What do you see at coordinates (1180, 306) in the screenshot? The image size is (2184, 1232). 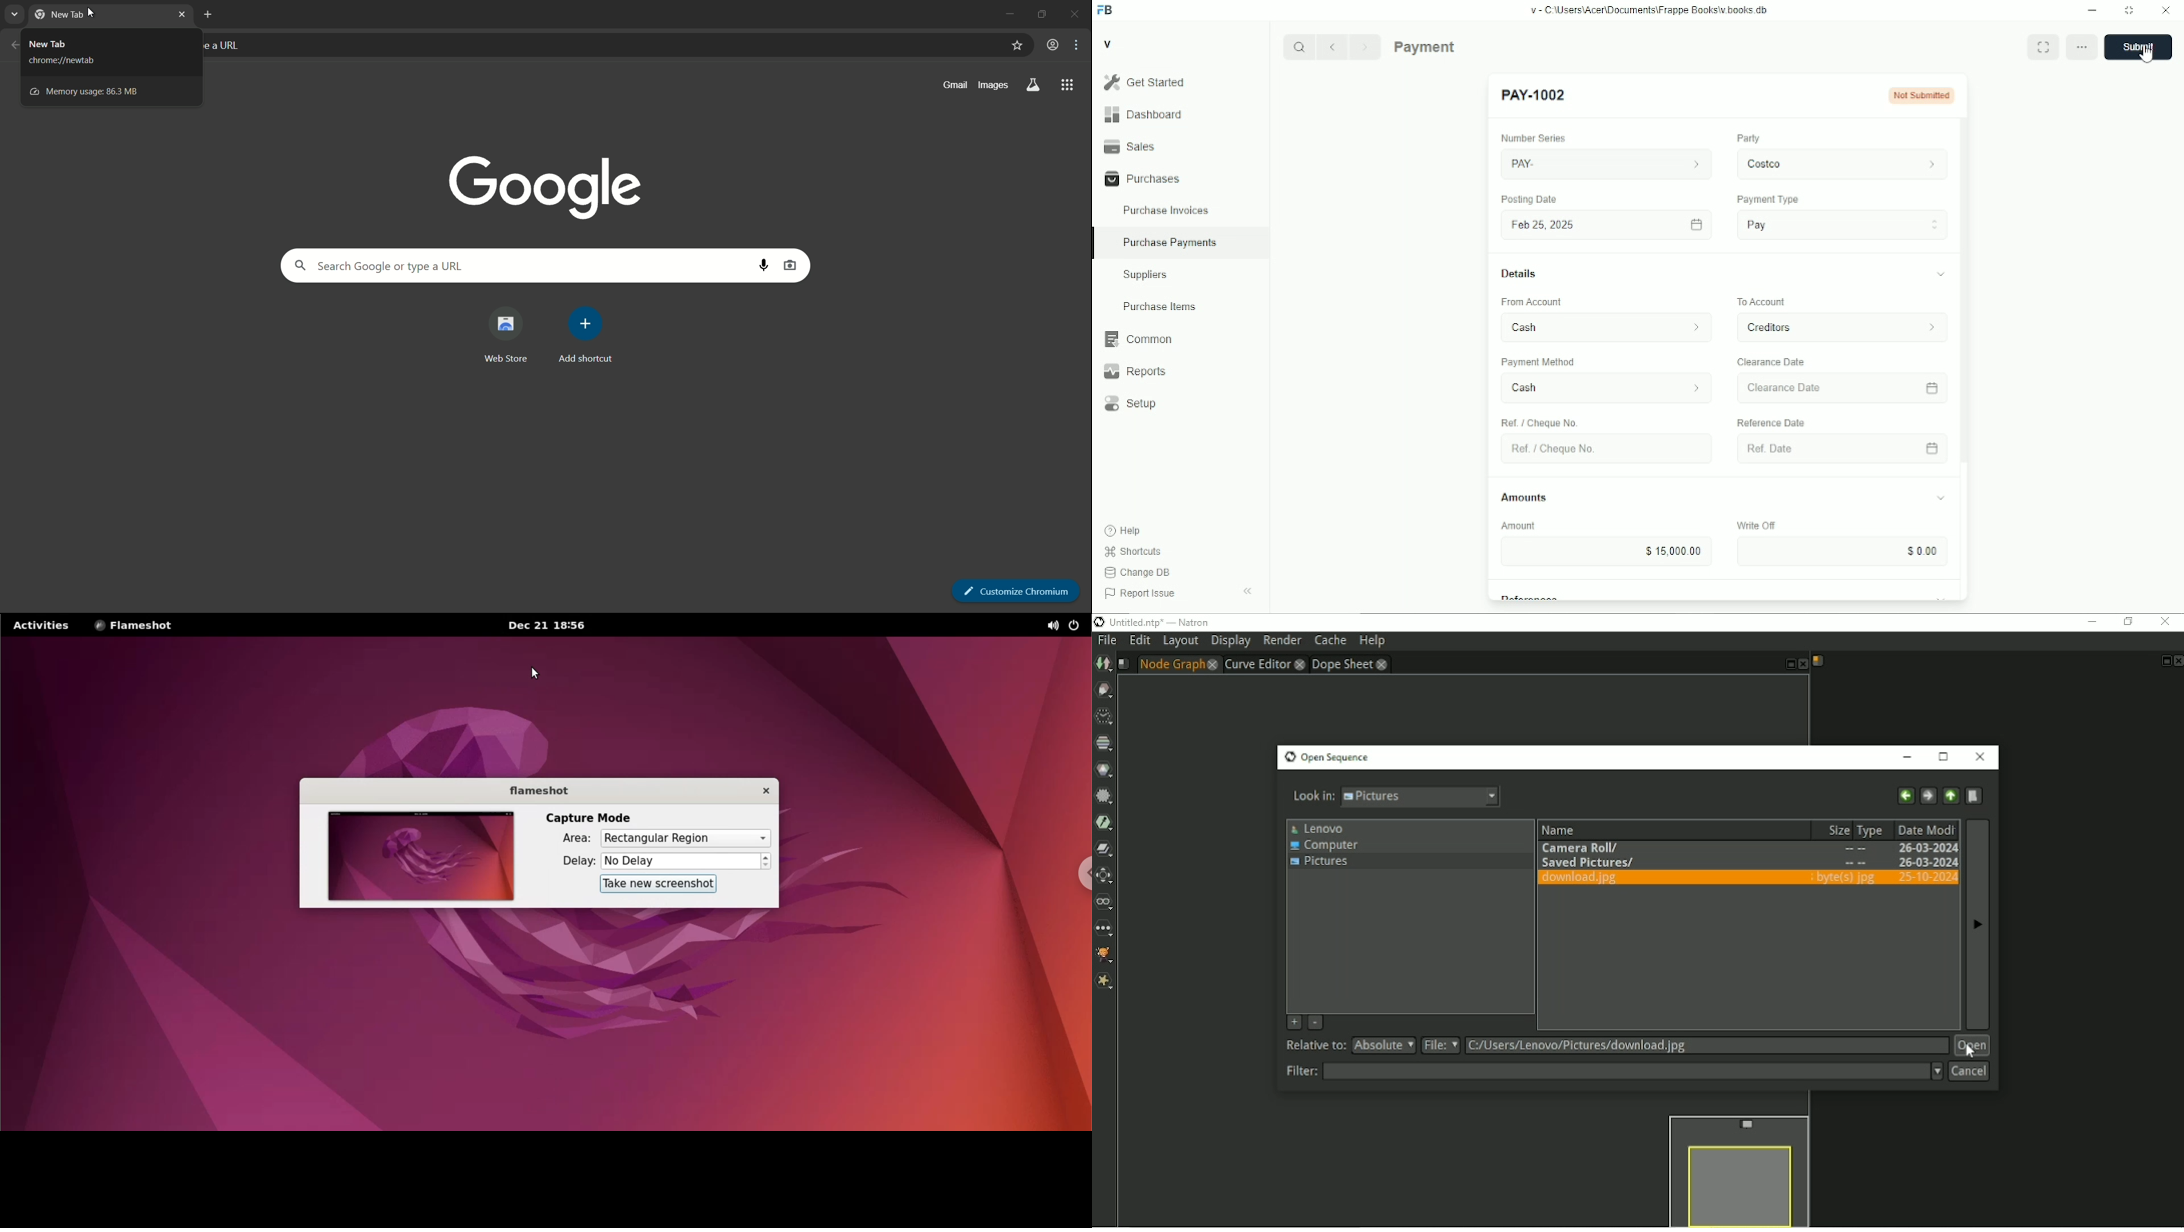 I see `Purchase Items` at bounding box center [1180, 306].